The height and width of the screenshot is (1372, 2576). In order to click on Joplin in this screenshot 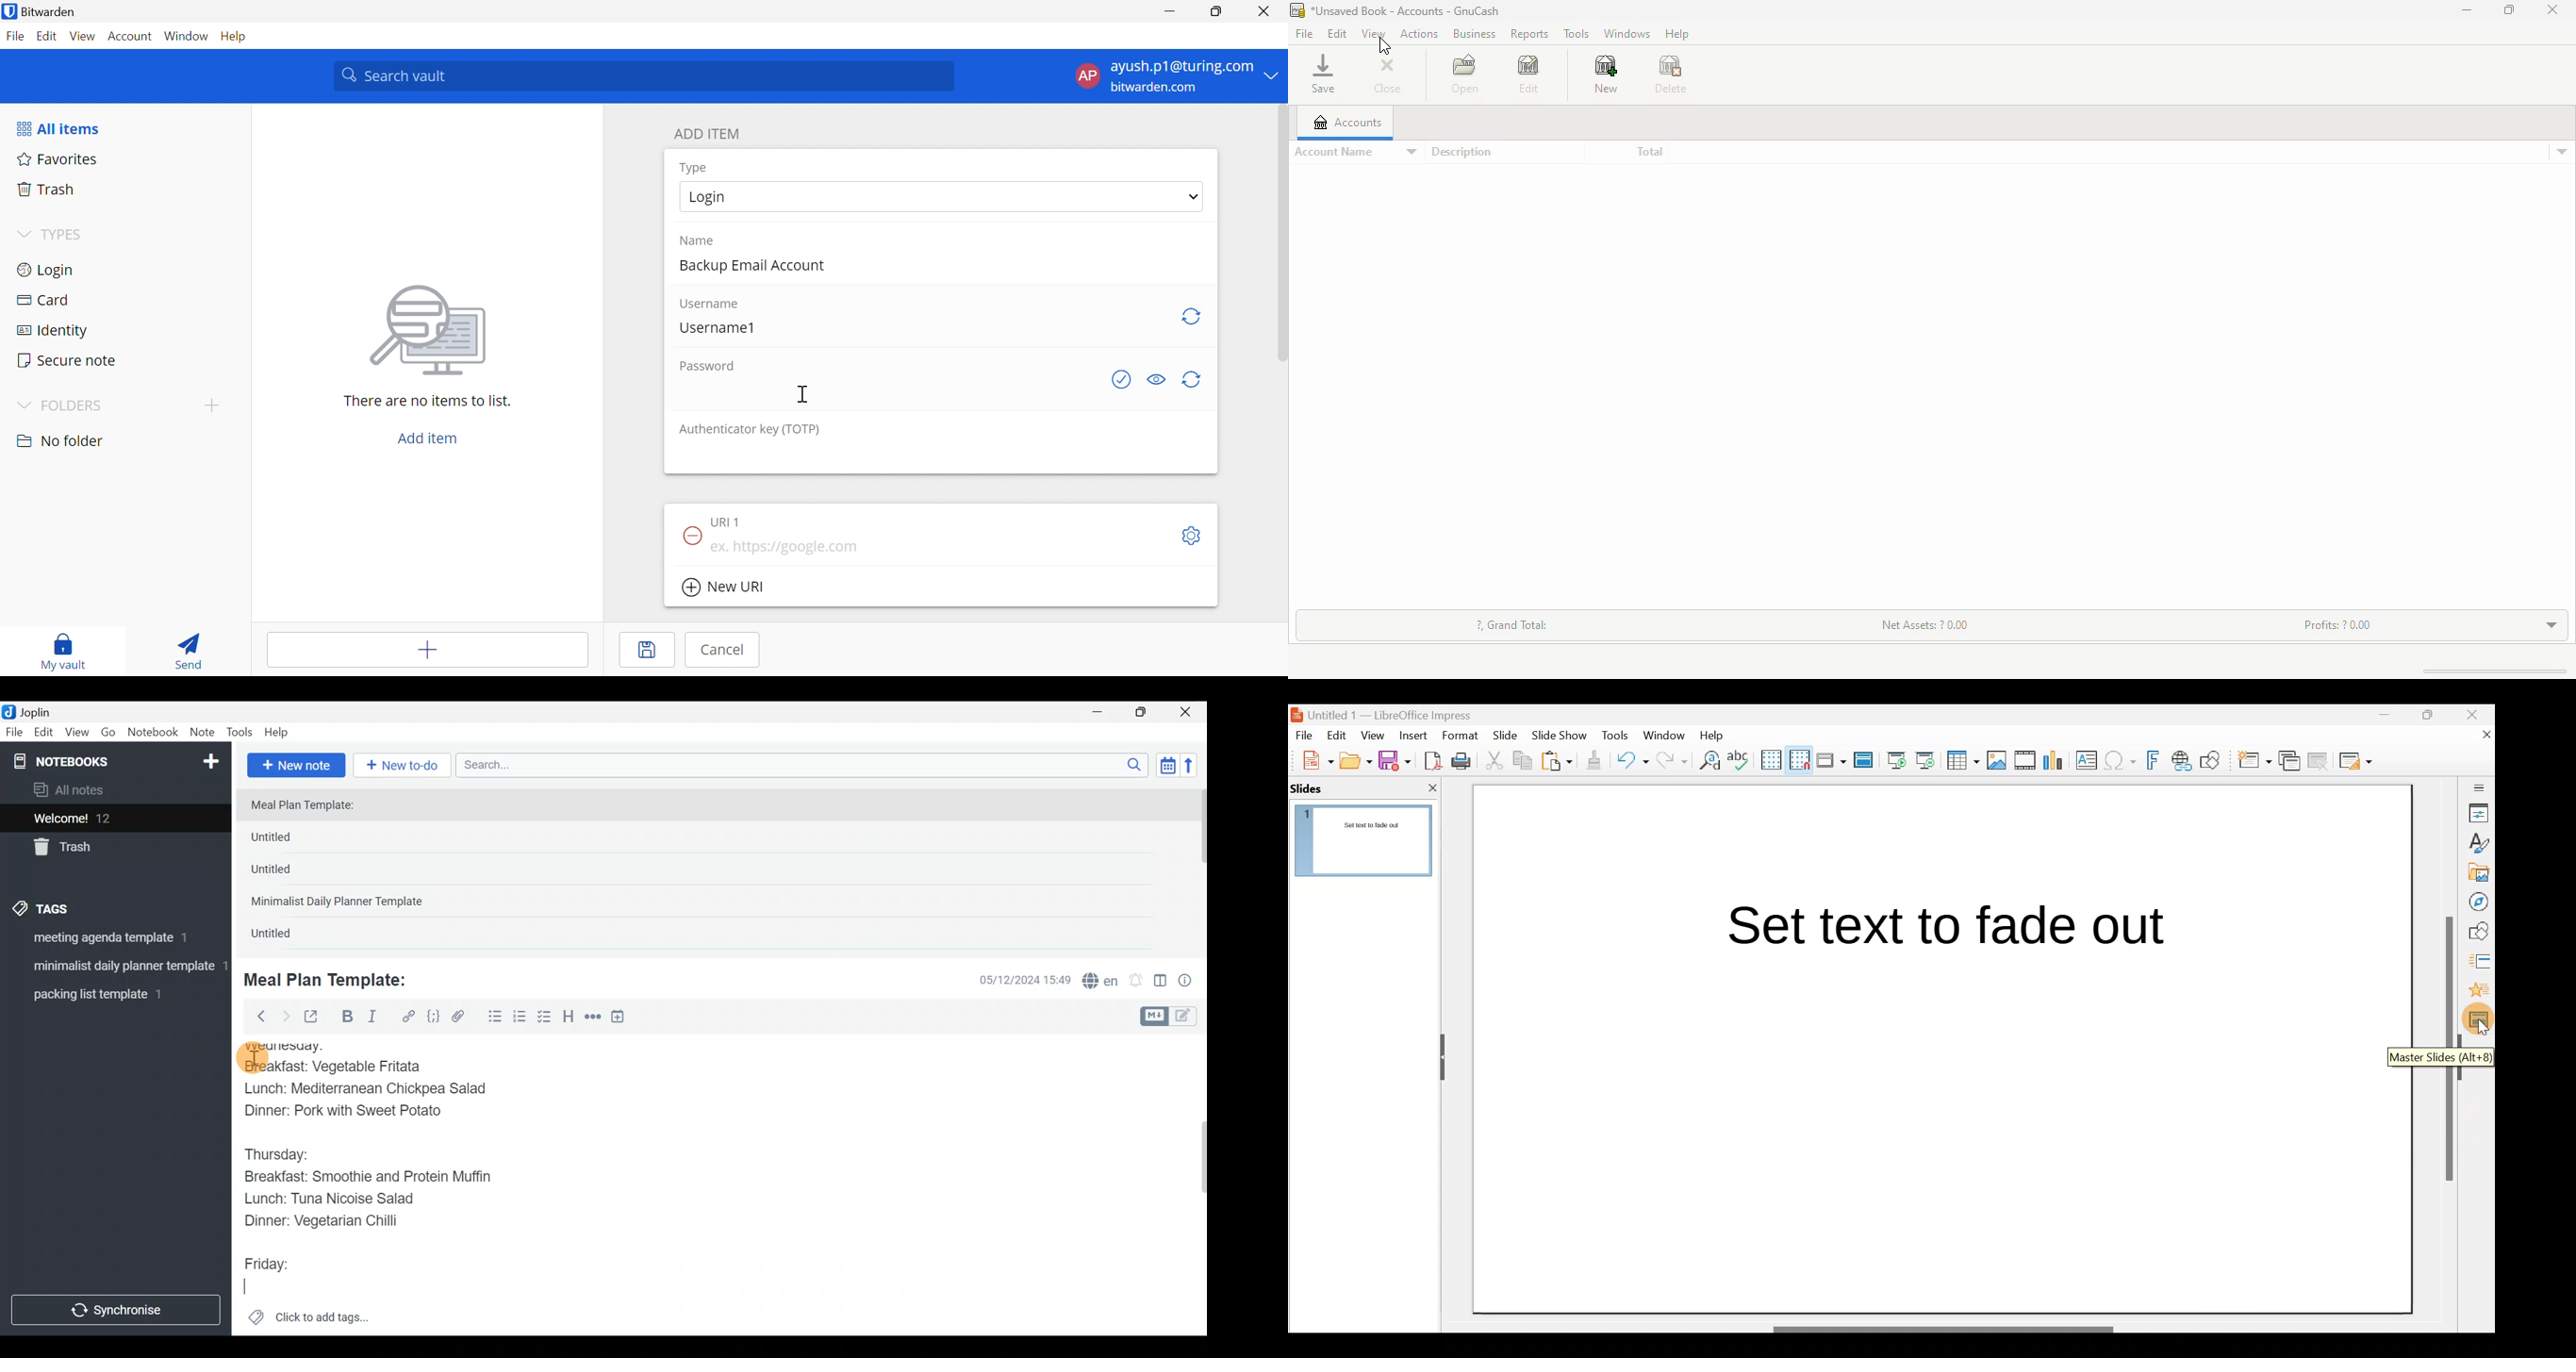, I will do `click(43, 710)`.